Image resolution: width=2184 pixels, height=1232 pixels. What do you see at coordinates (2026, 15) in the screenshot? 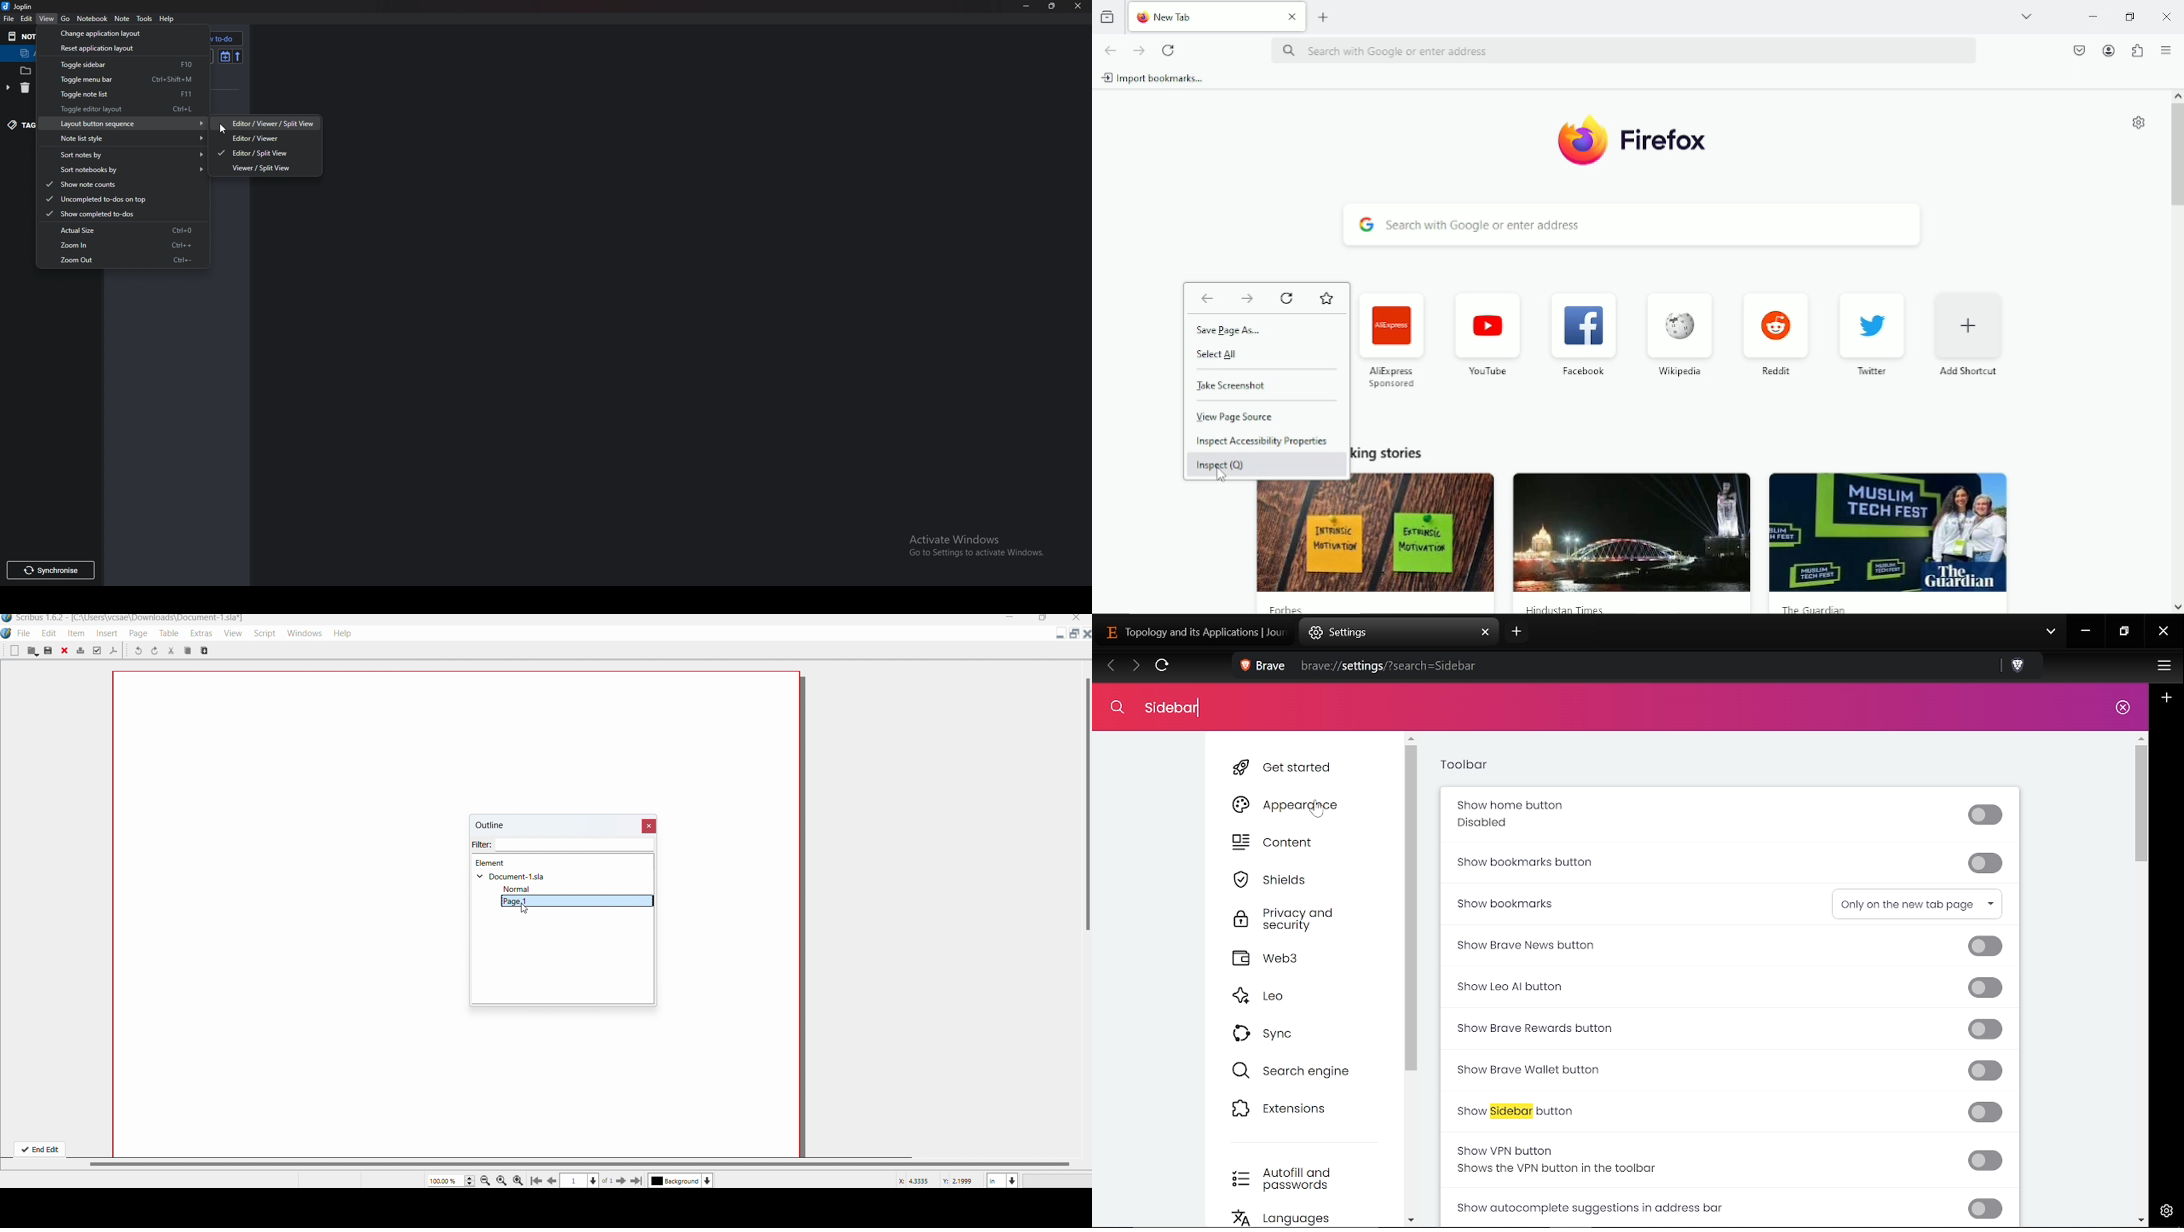
I see `List all tabs` at bounding box center [2026, 15].